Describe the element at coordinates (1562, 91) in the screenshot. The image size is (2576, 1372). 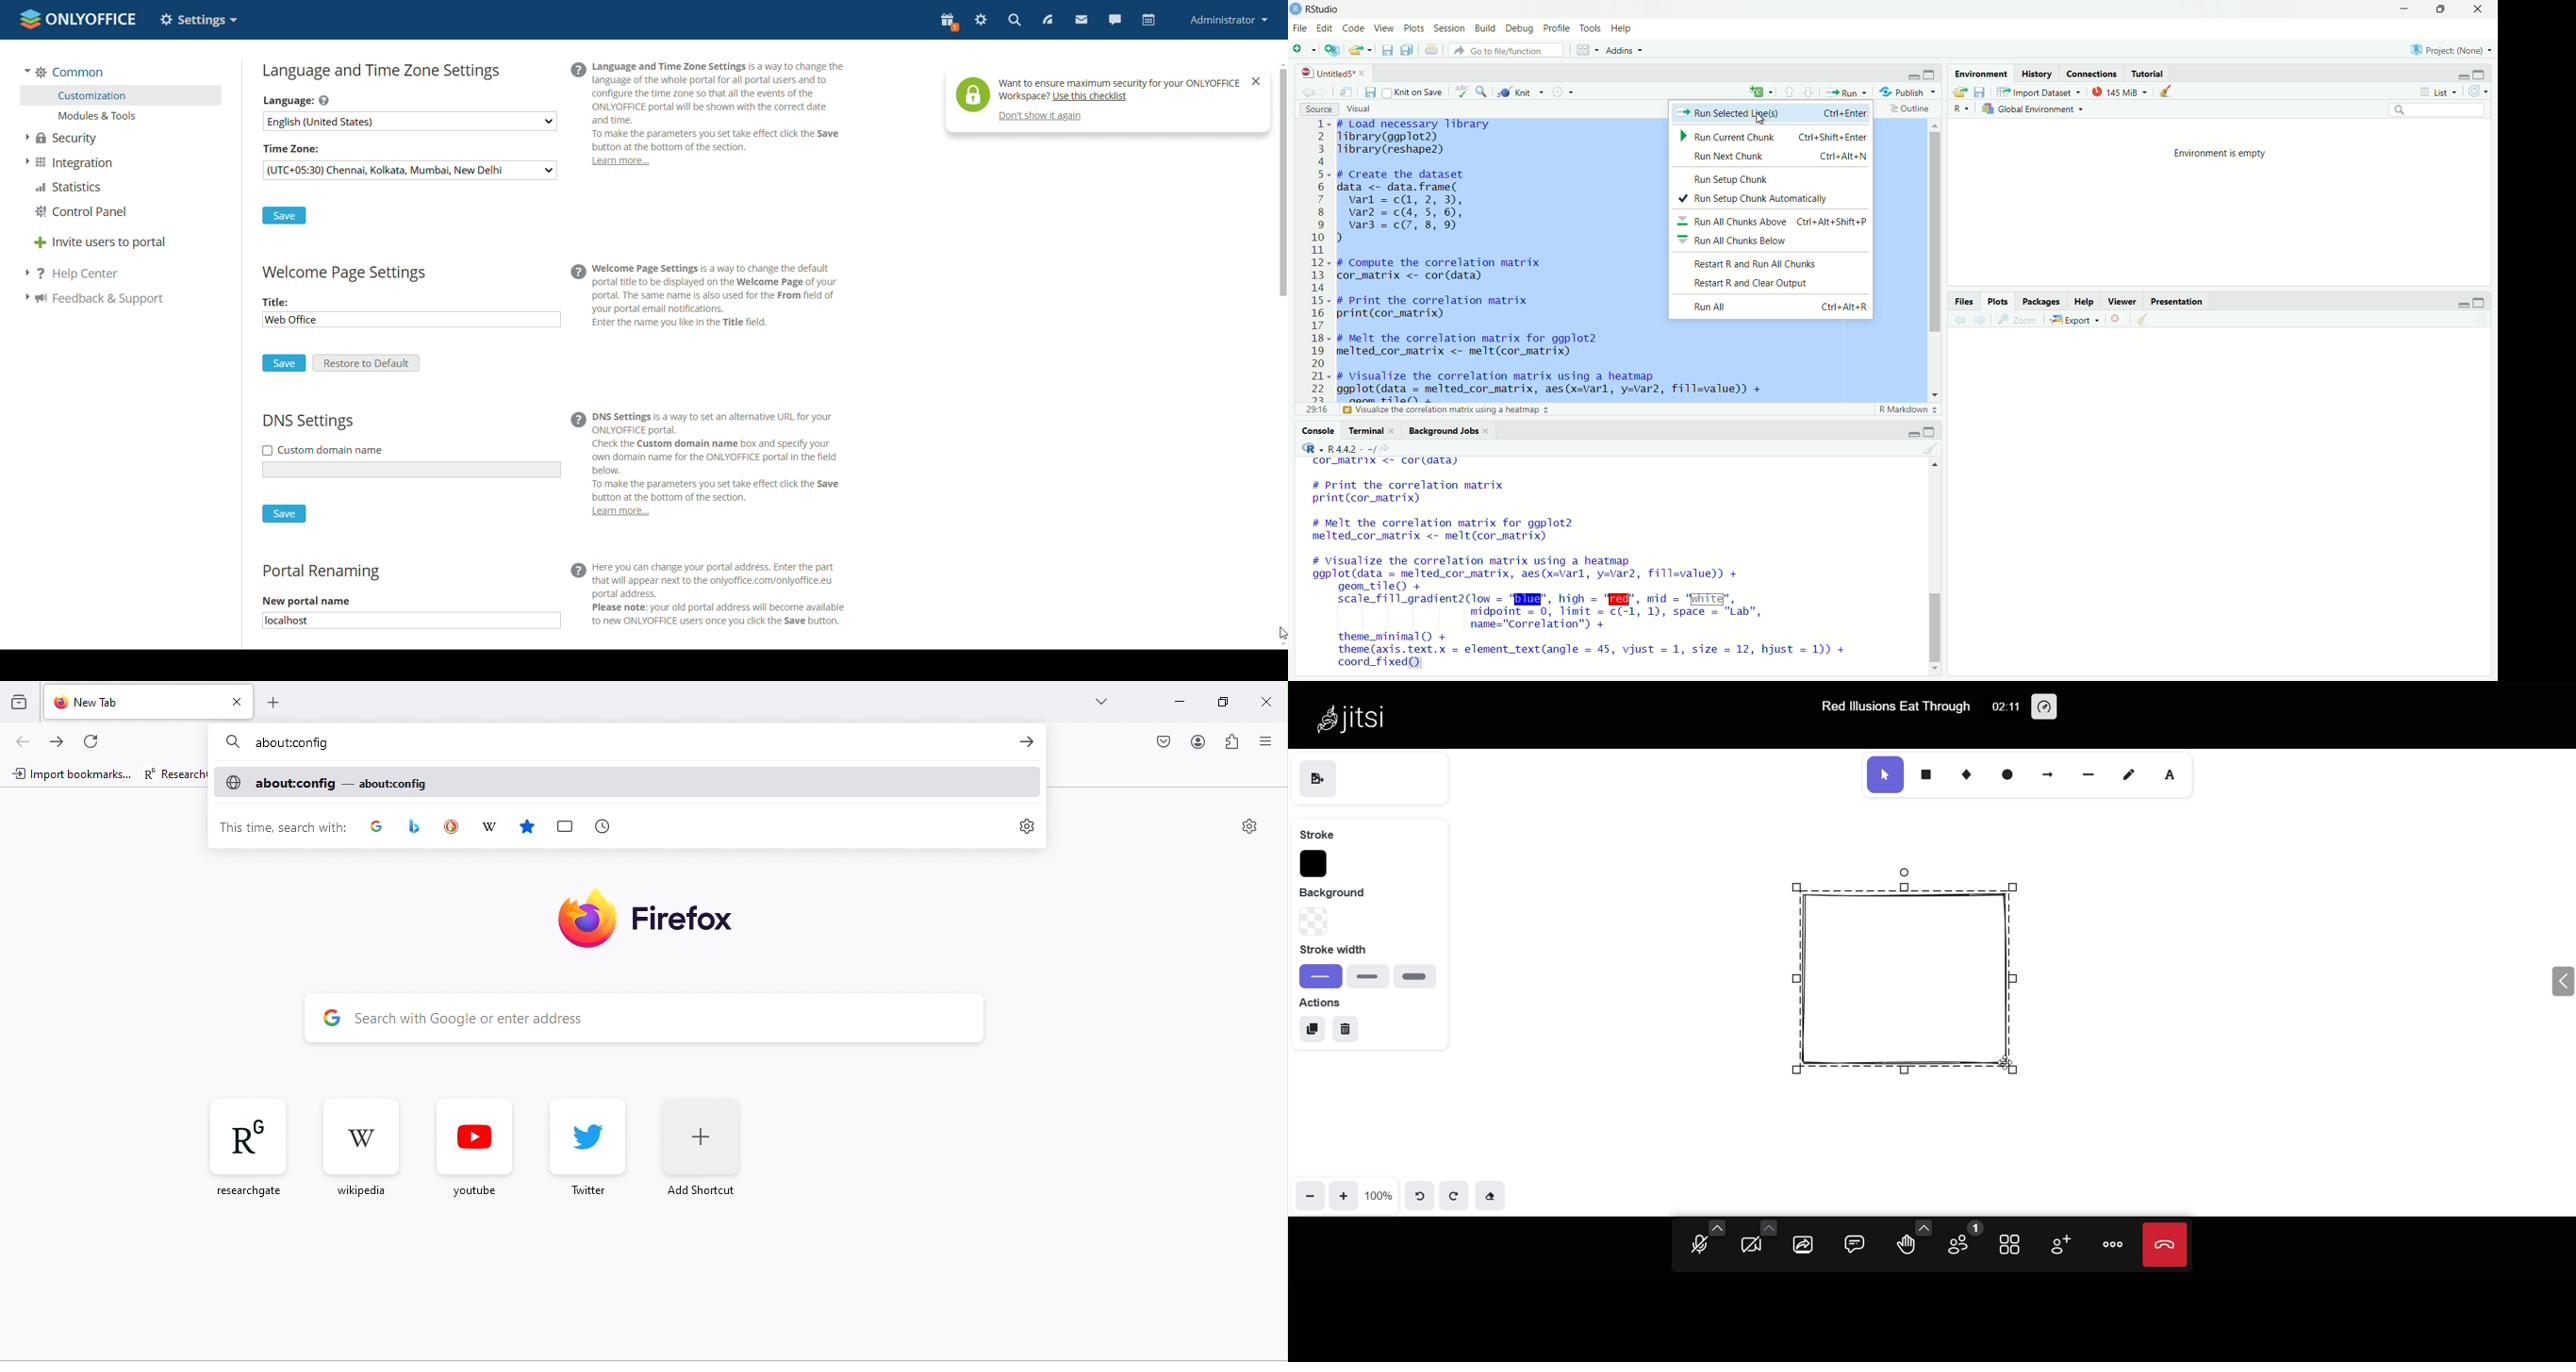
I see `settings` at that location.